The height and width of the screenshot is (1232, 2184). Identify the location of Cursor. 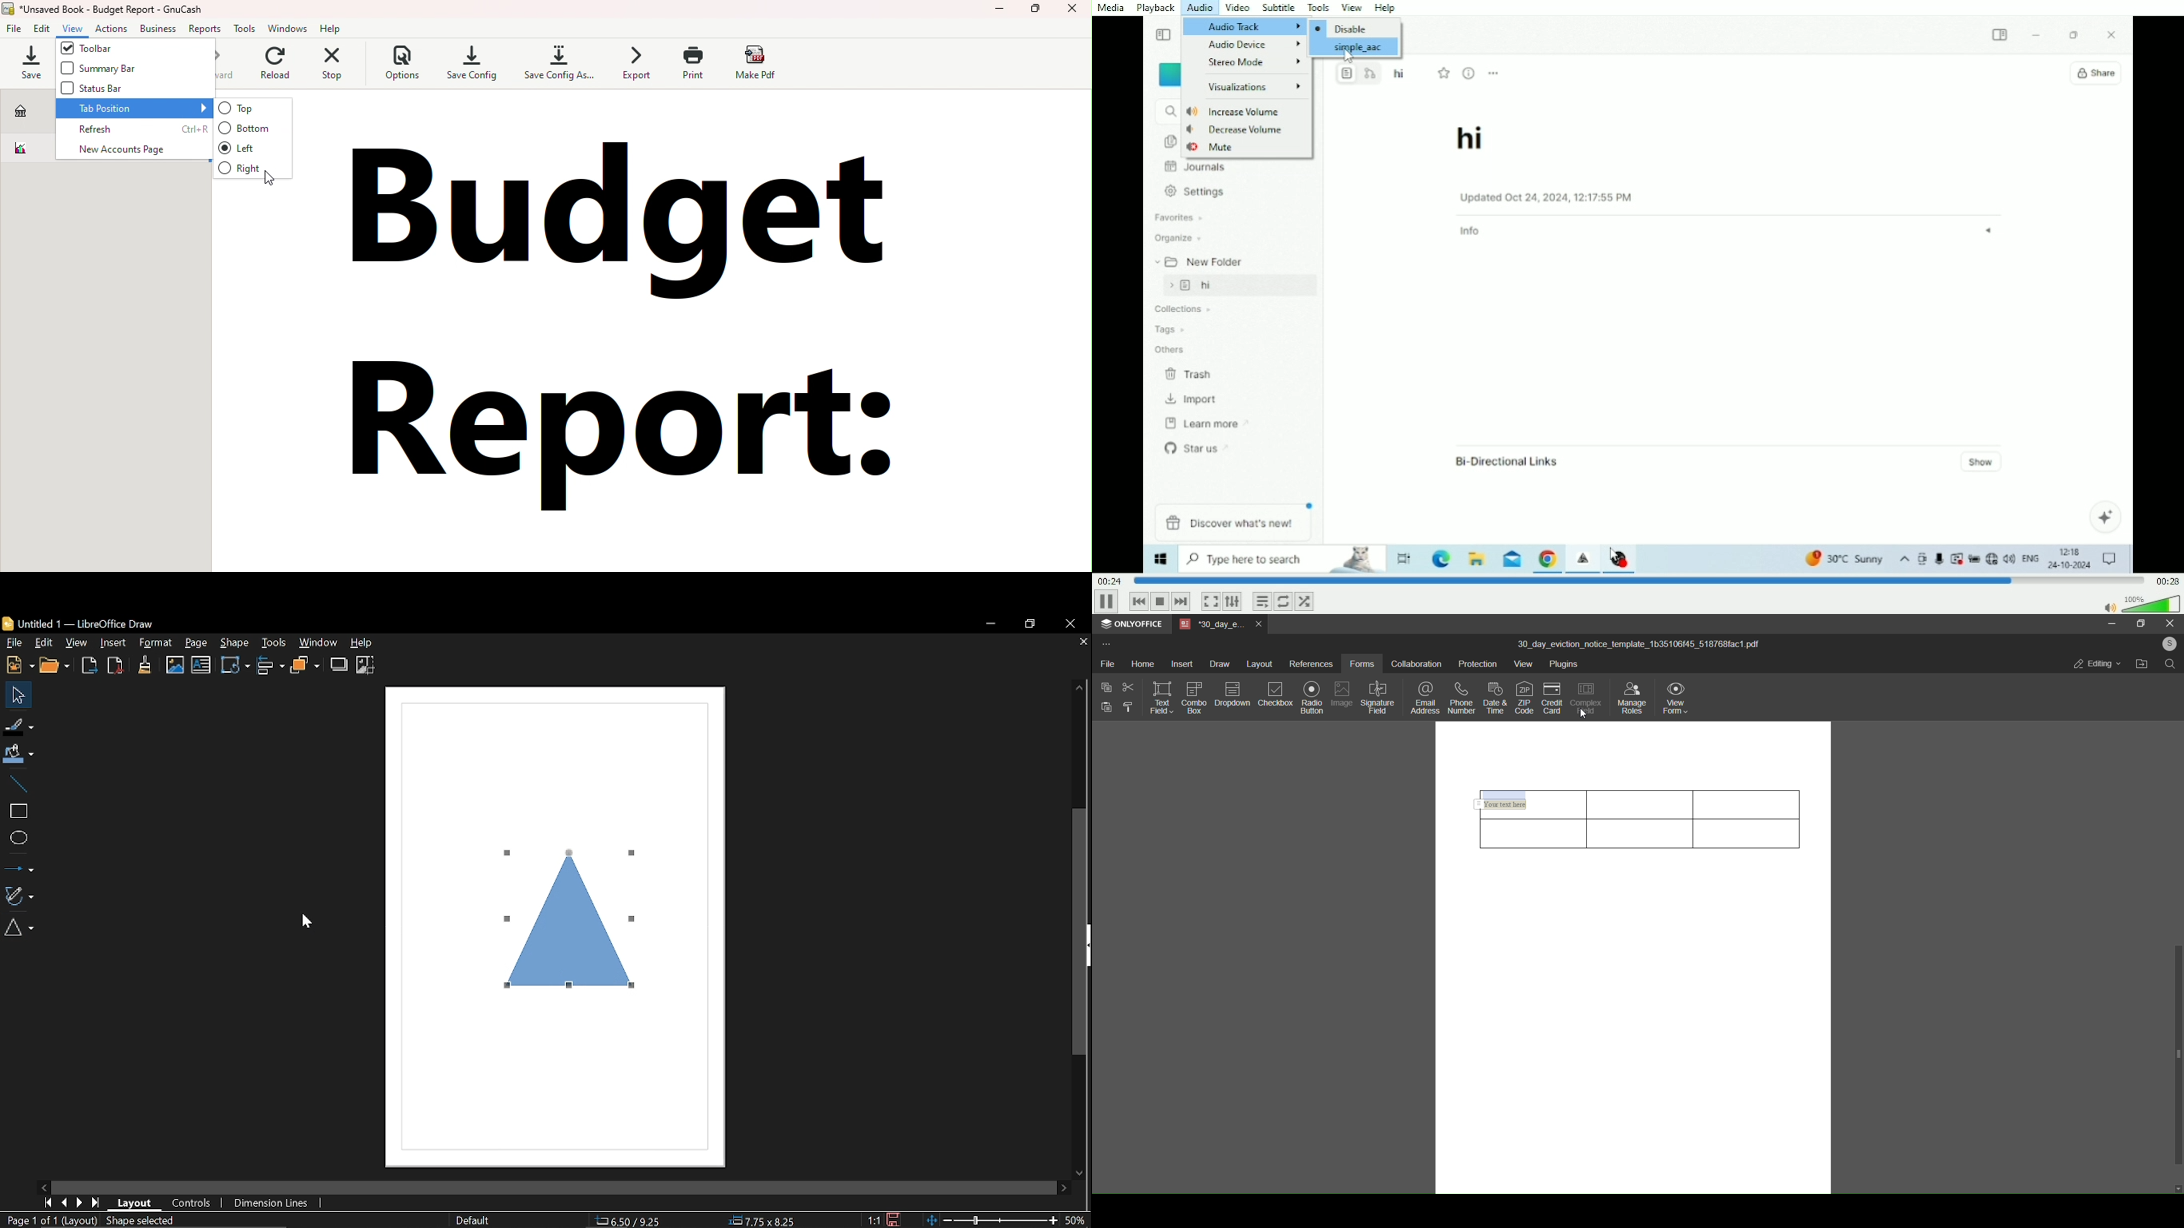
(303, 921).